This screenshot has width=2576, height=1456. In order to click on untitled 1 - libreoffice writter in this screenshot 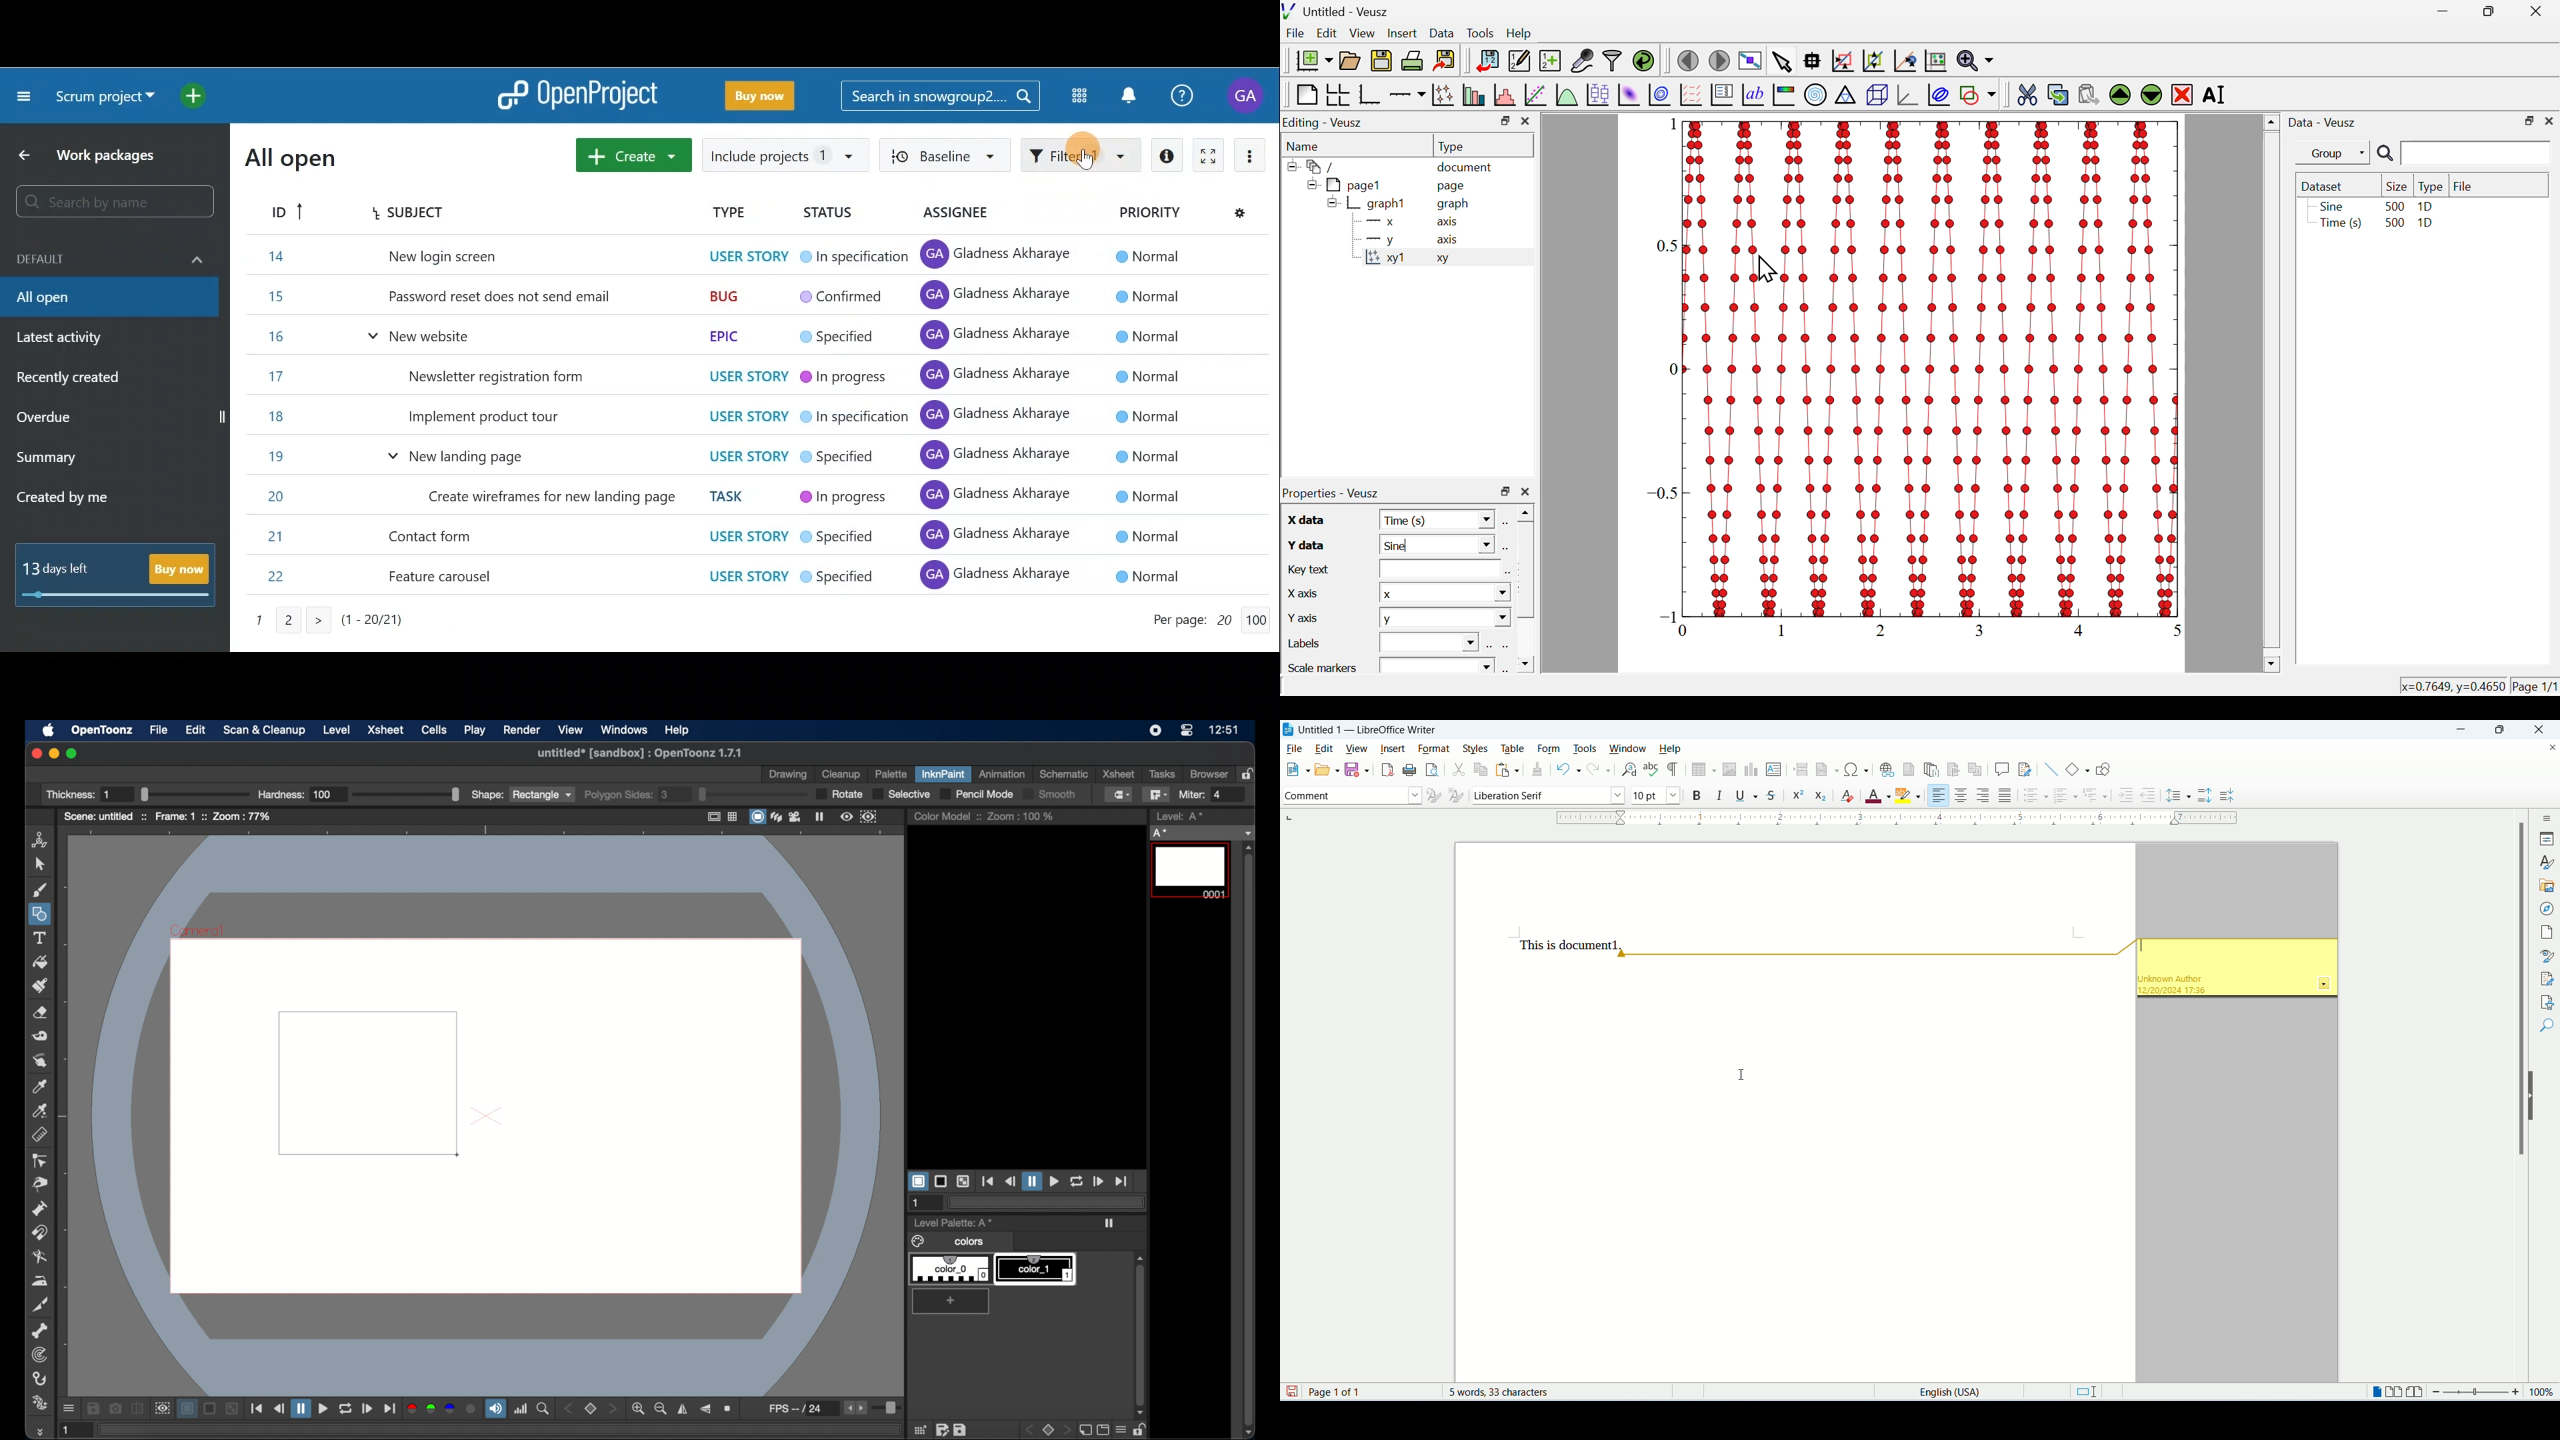, I will do `click(1371, 730)`.